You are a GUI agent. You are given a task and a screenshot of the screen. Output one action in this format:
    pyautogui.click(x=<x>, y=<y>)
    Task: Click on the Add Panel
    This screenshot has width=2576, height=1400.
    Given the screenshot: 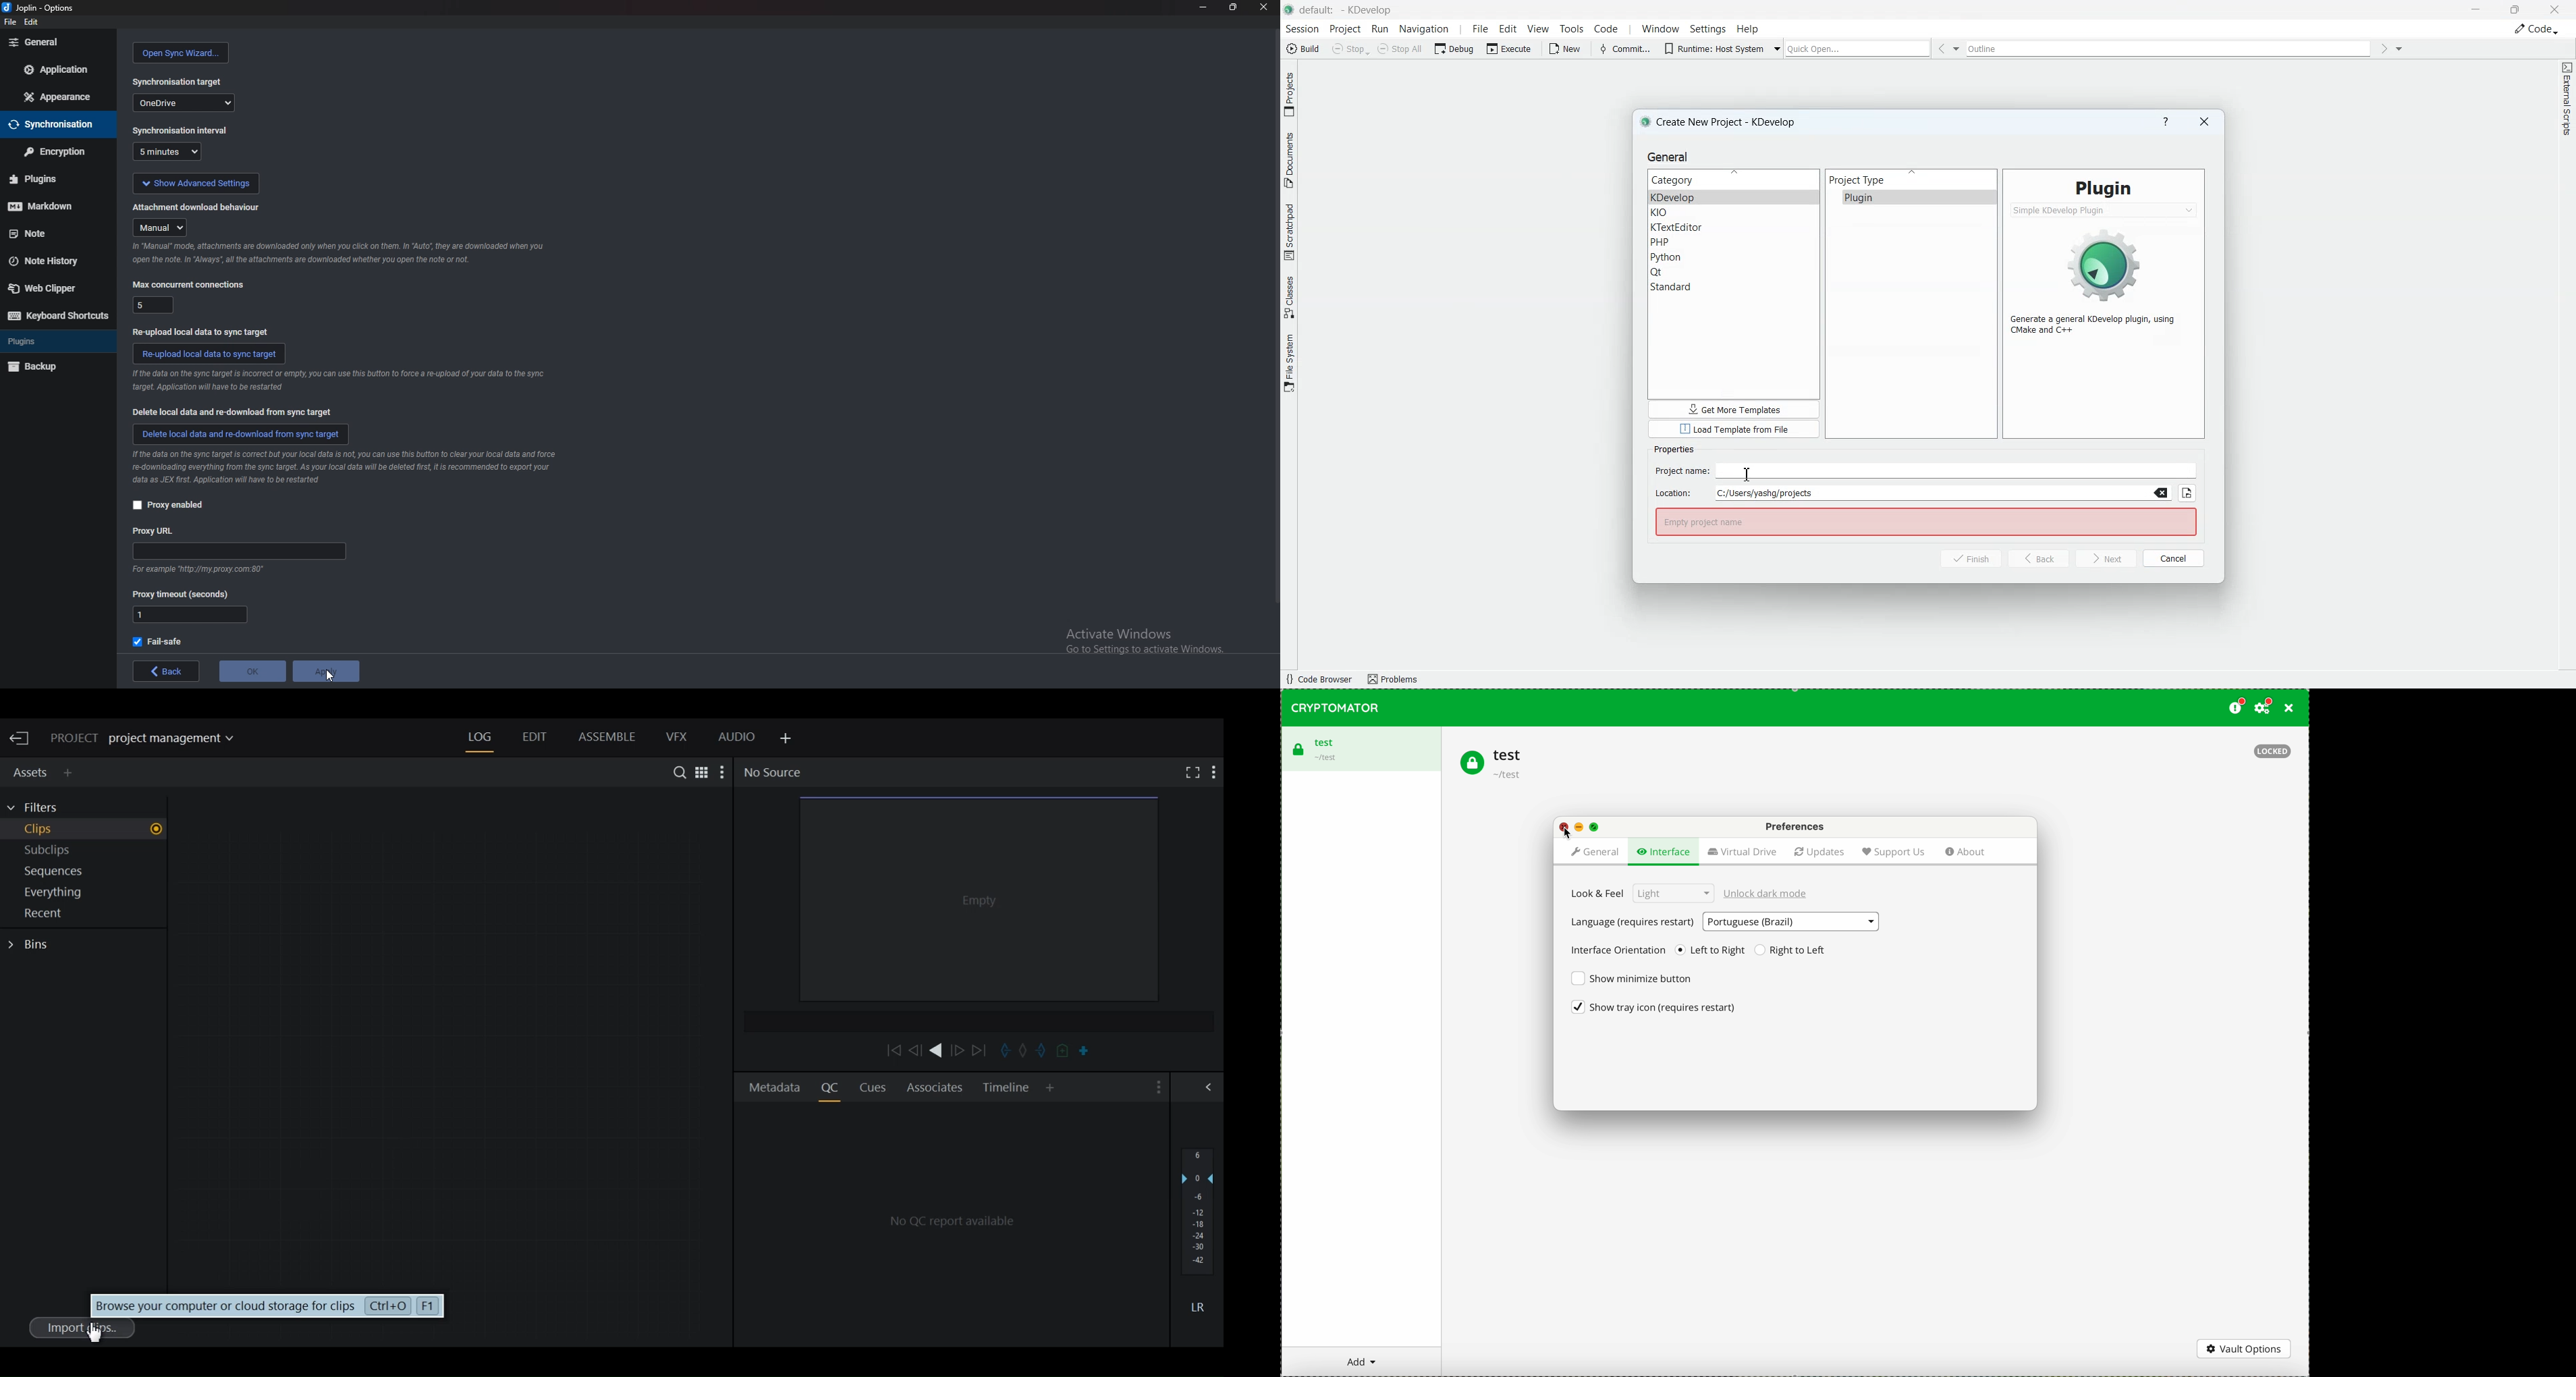 What is the action you would take?
    pyautogui.click(x=783, y=739)
    